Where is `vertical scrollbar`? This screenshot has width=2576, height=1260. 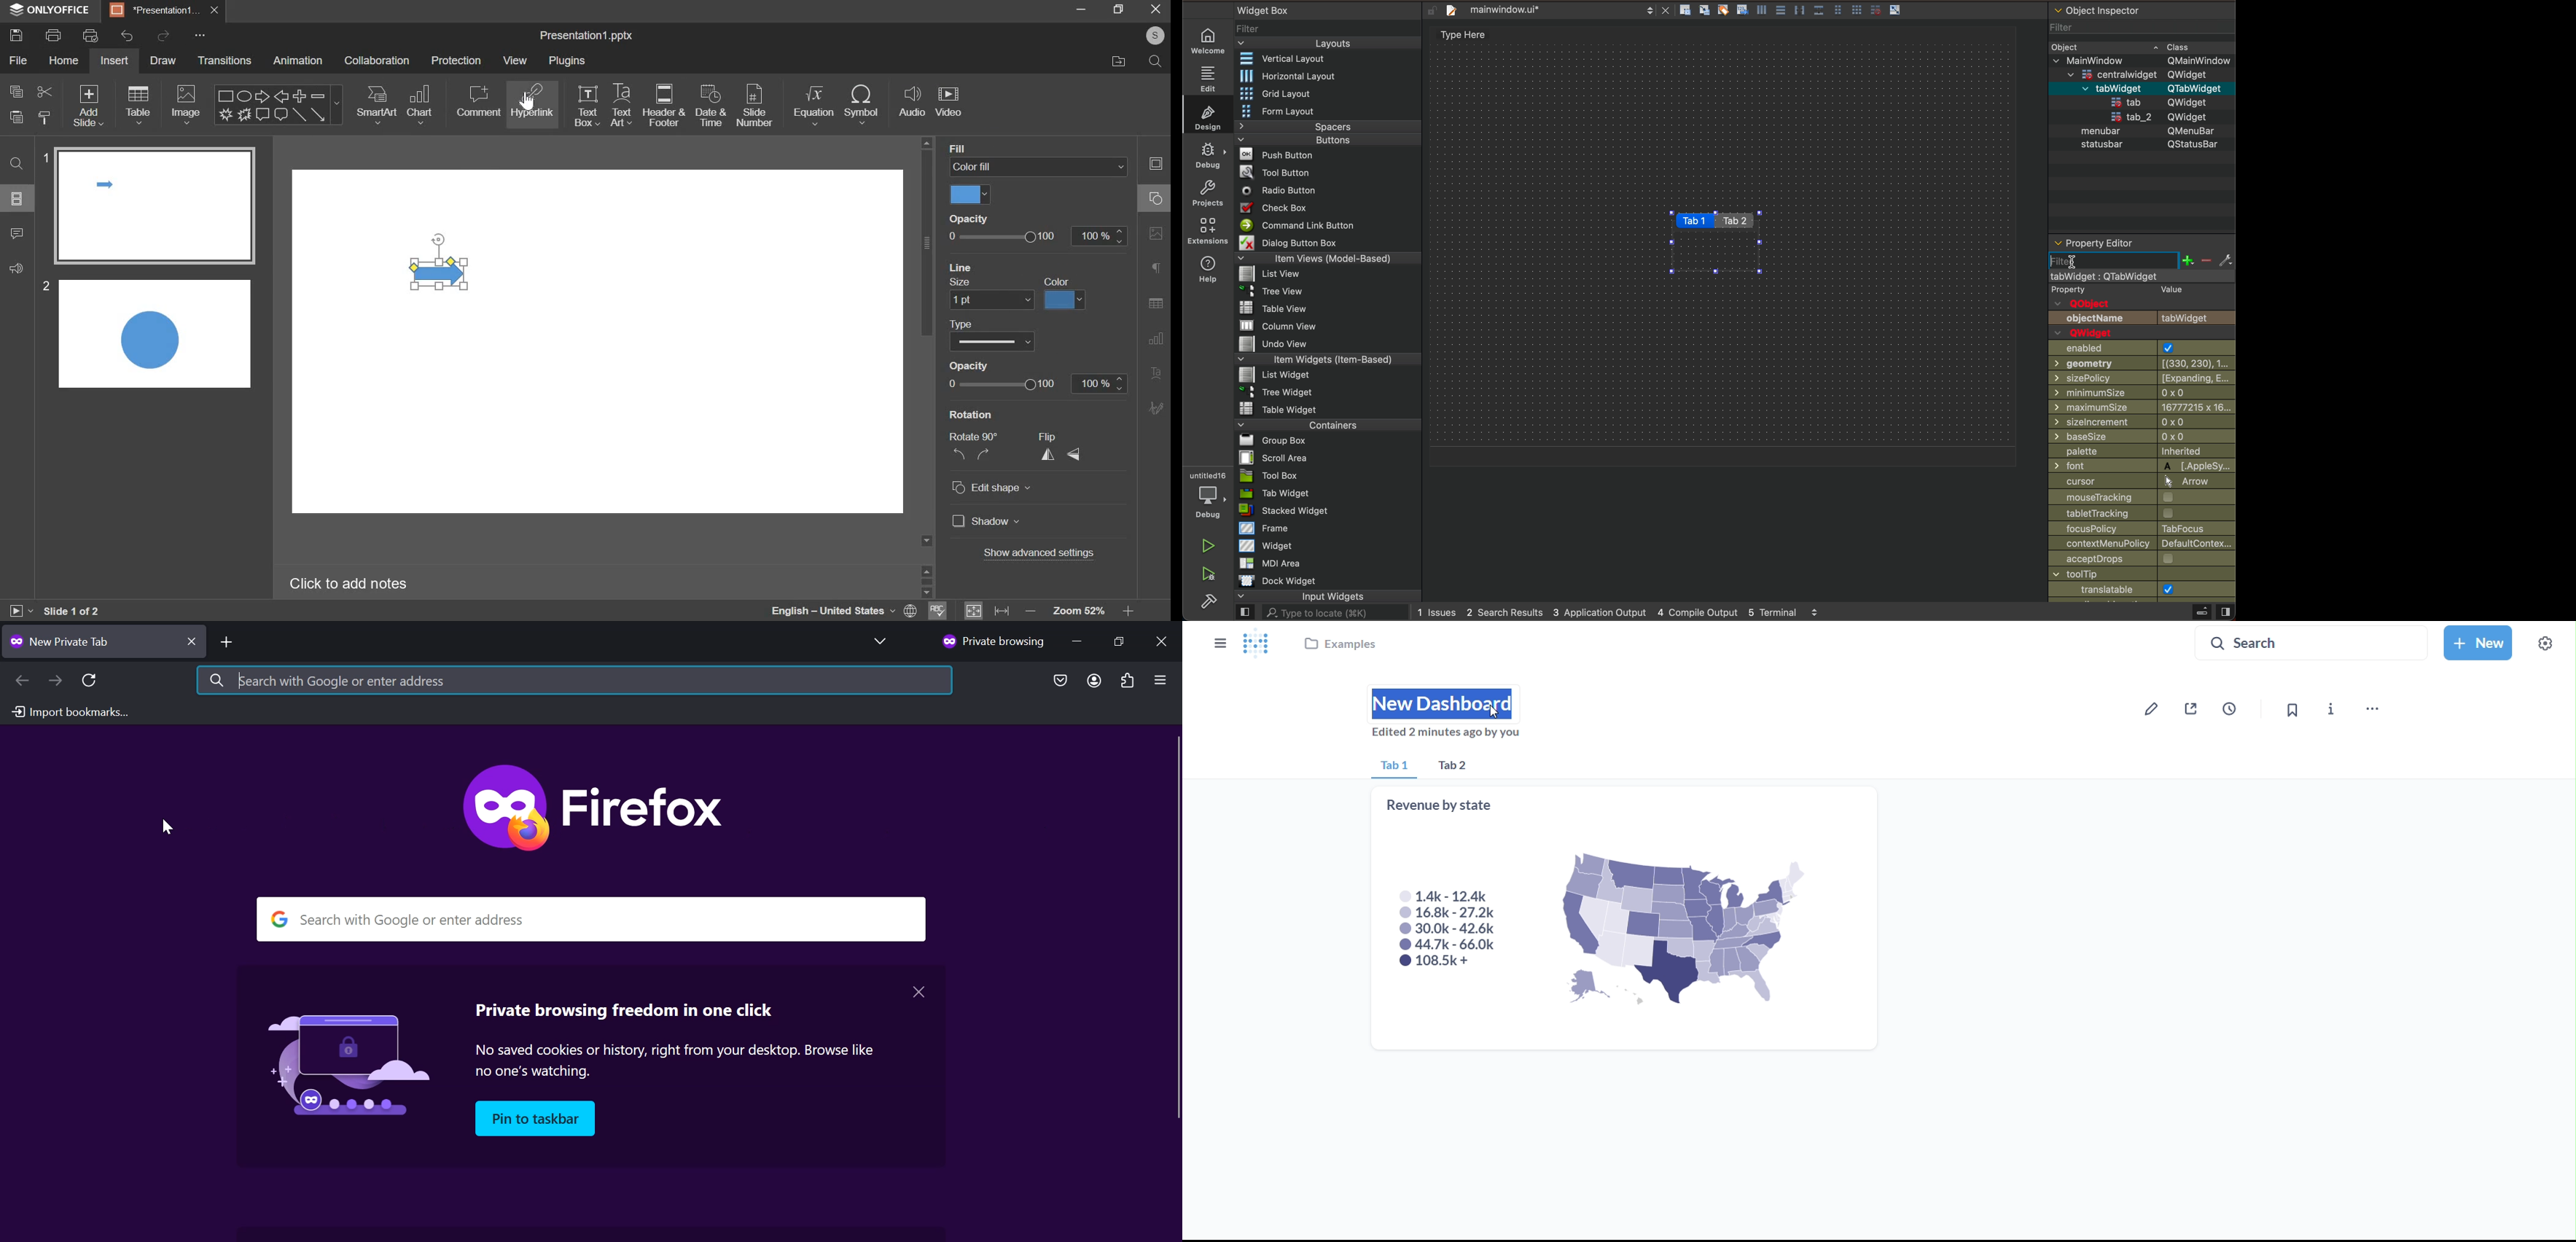 vertical scrollbar is located at coordinates (1176, 927).